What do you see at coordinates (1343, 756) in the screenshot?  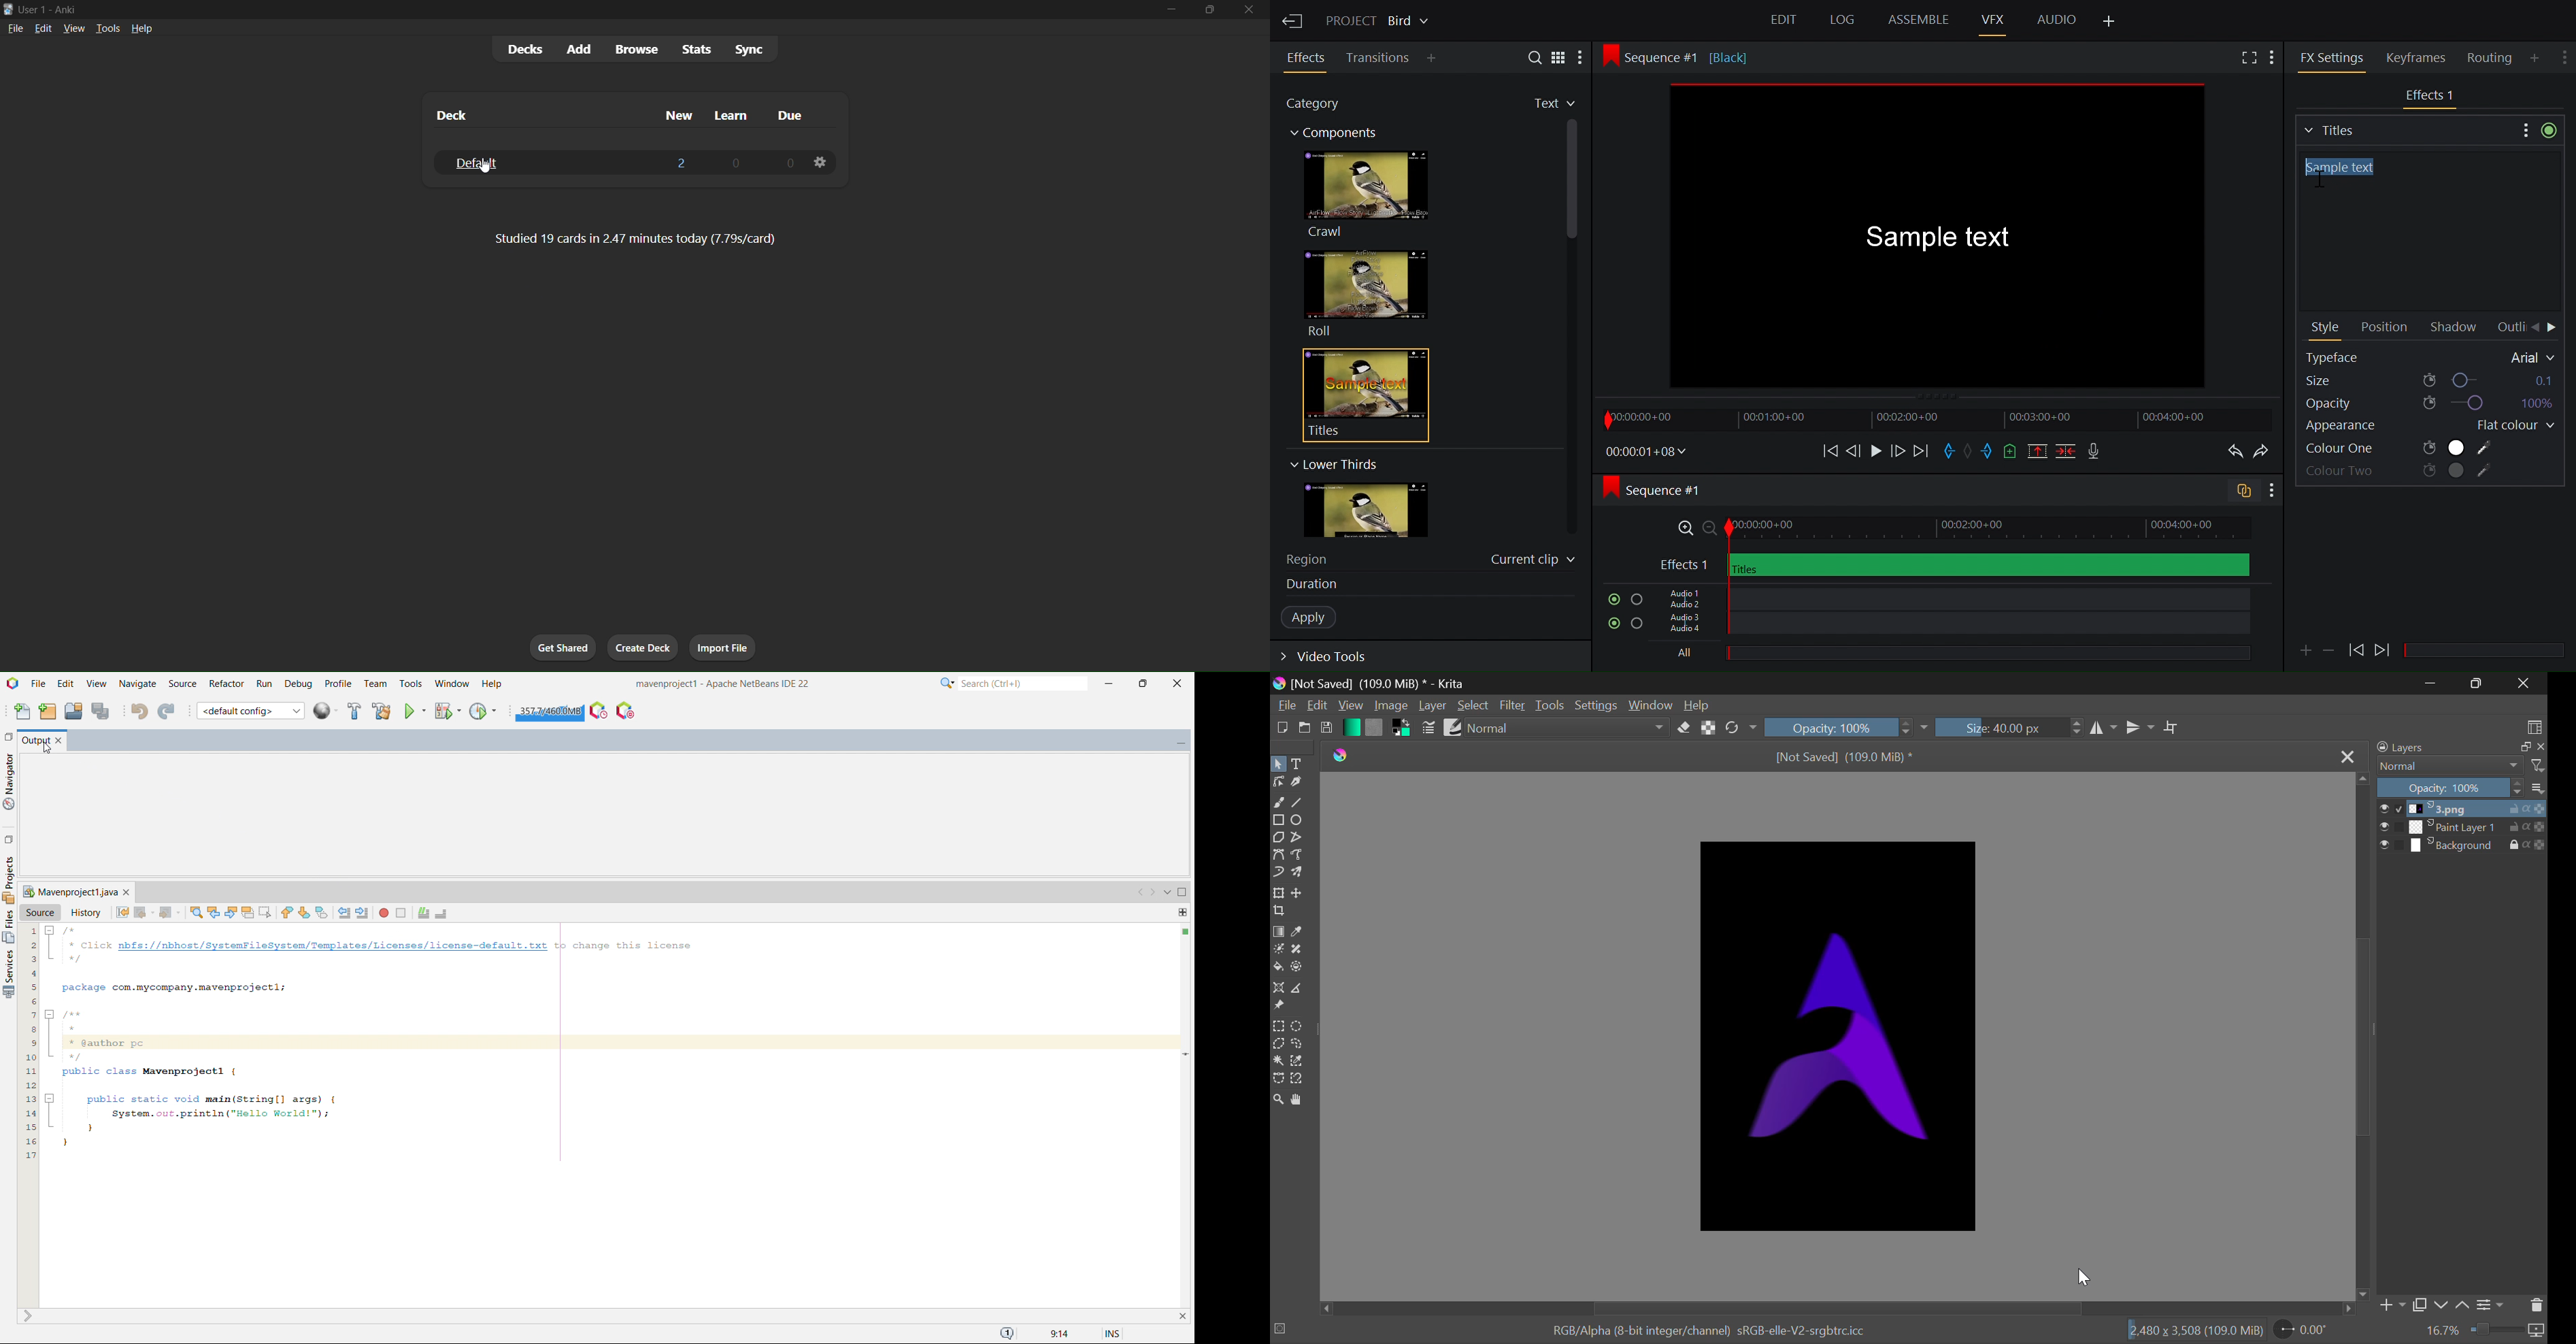 I see `Krita Logo` at bounding box center [1343, 756].